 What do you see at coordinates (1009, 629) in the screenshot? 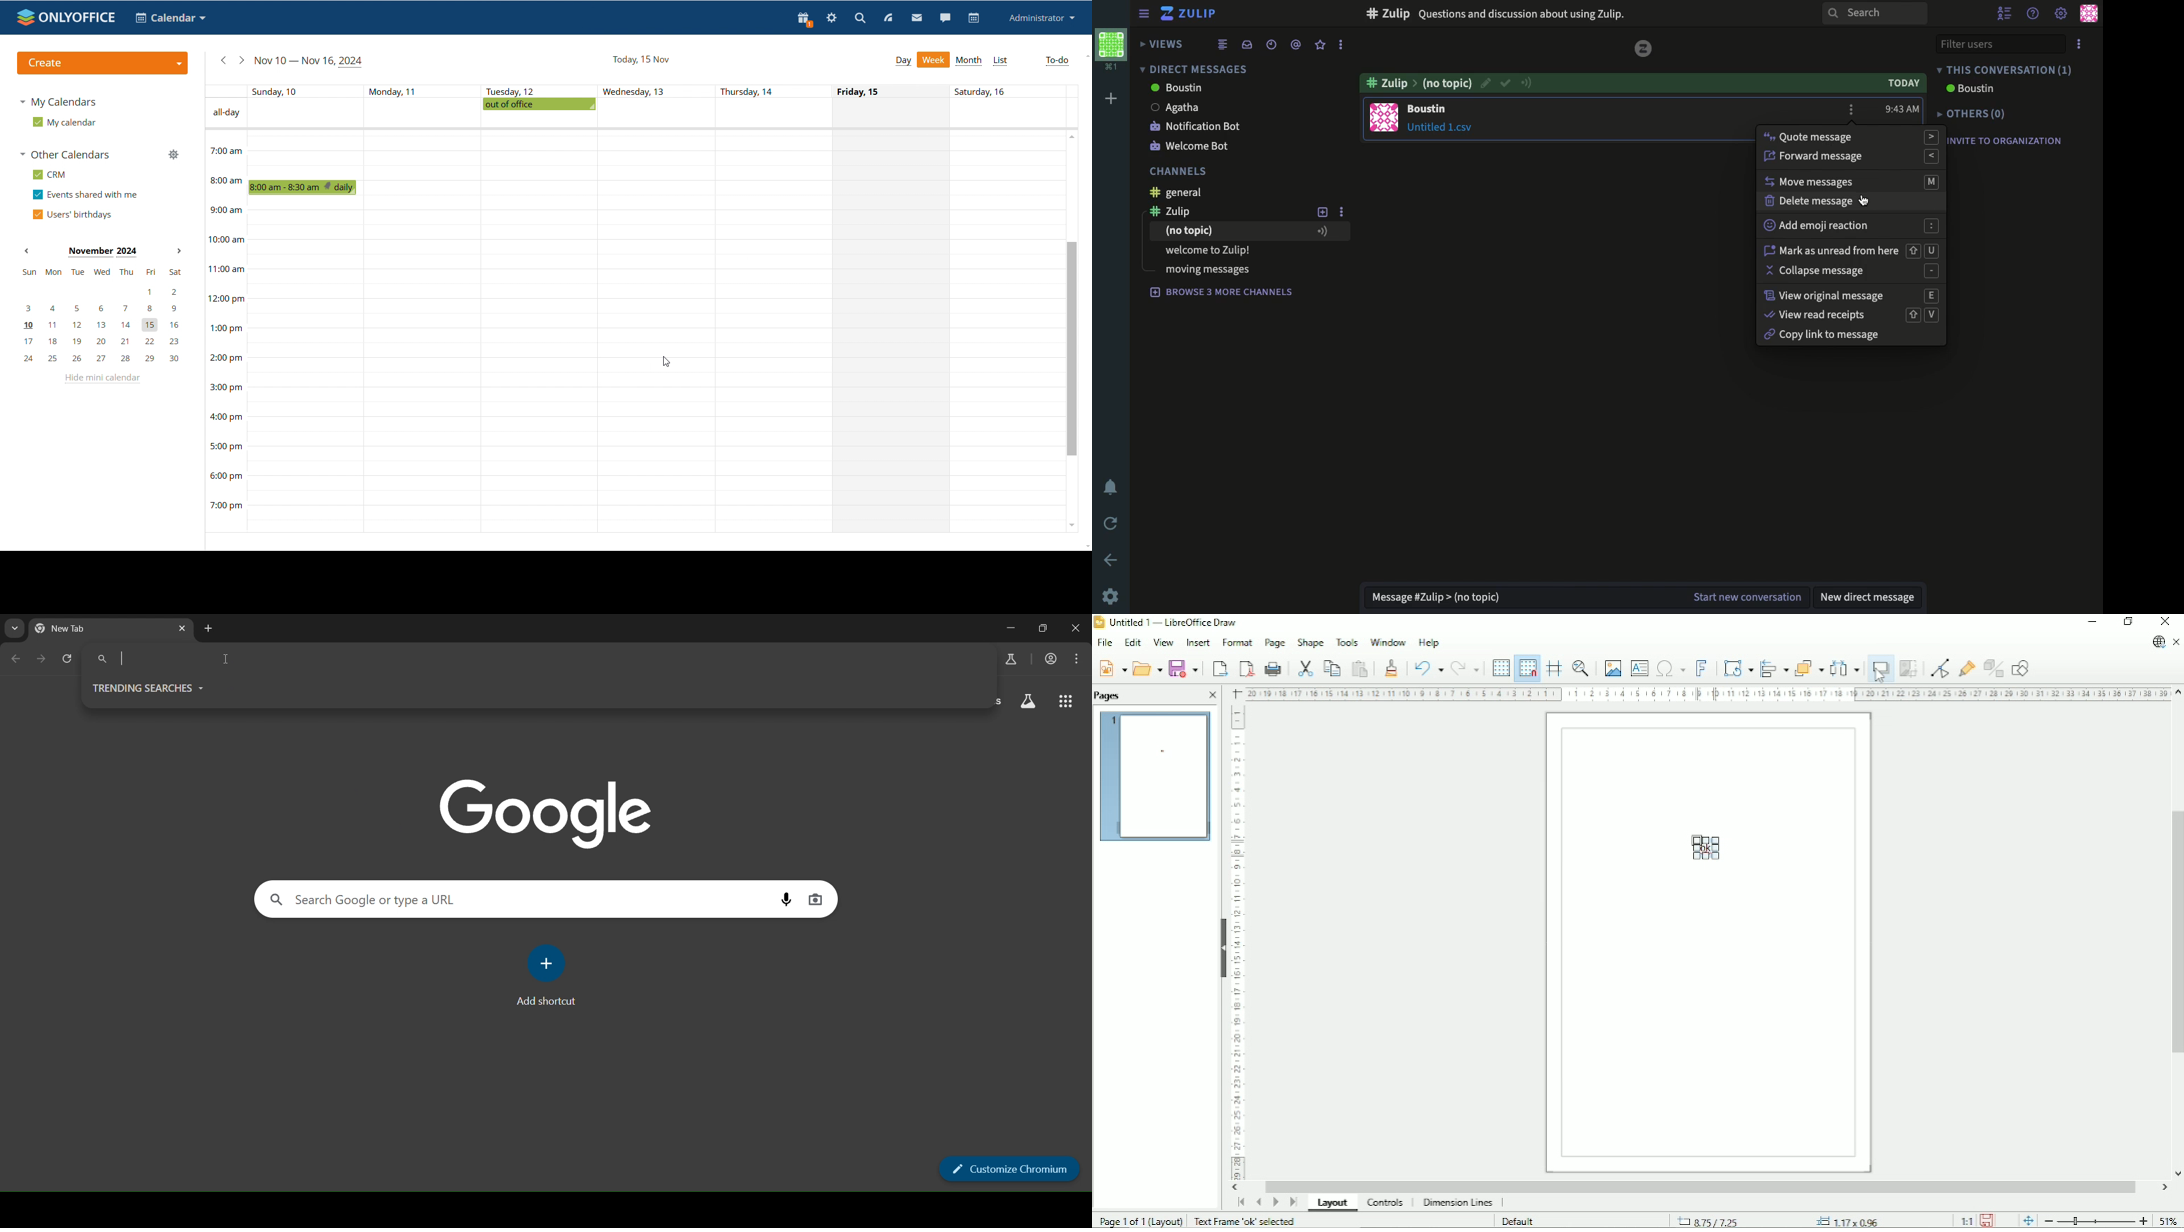
I see `minimize` at bounding box center [1009, 629].